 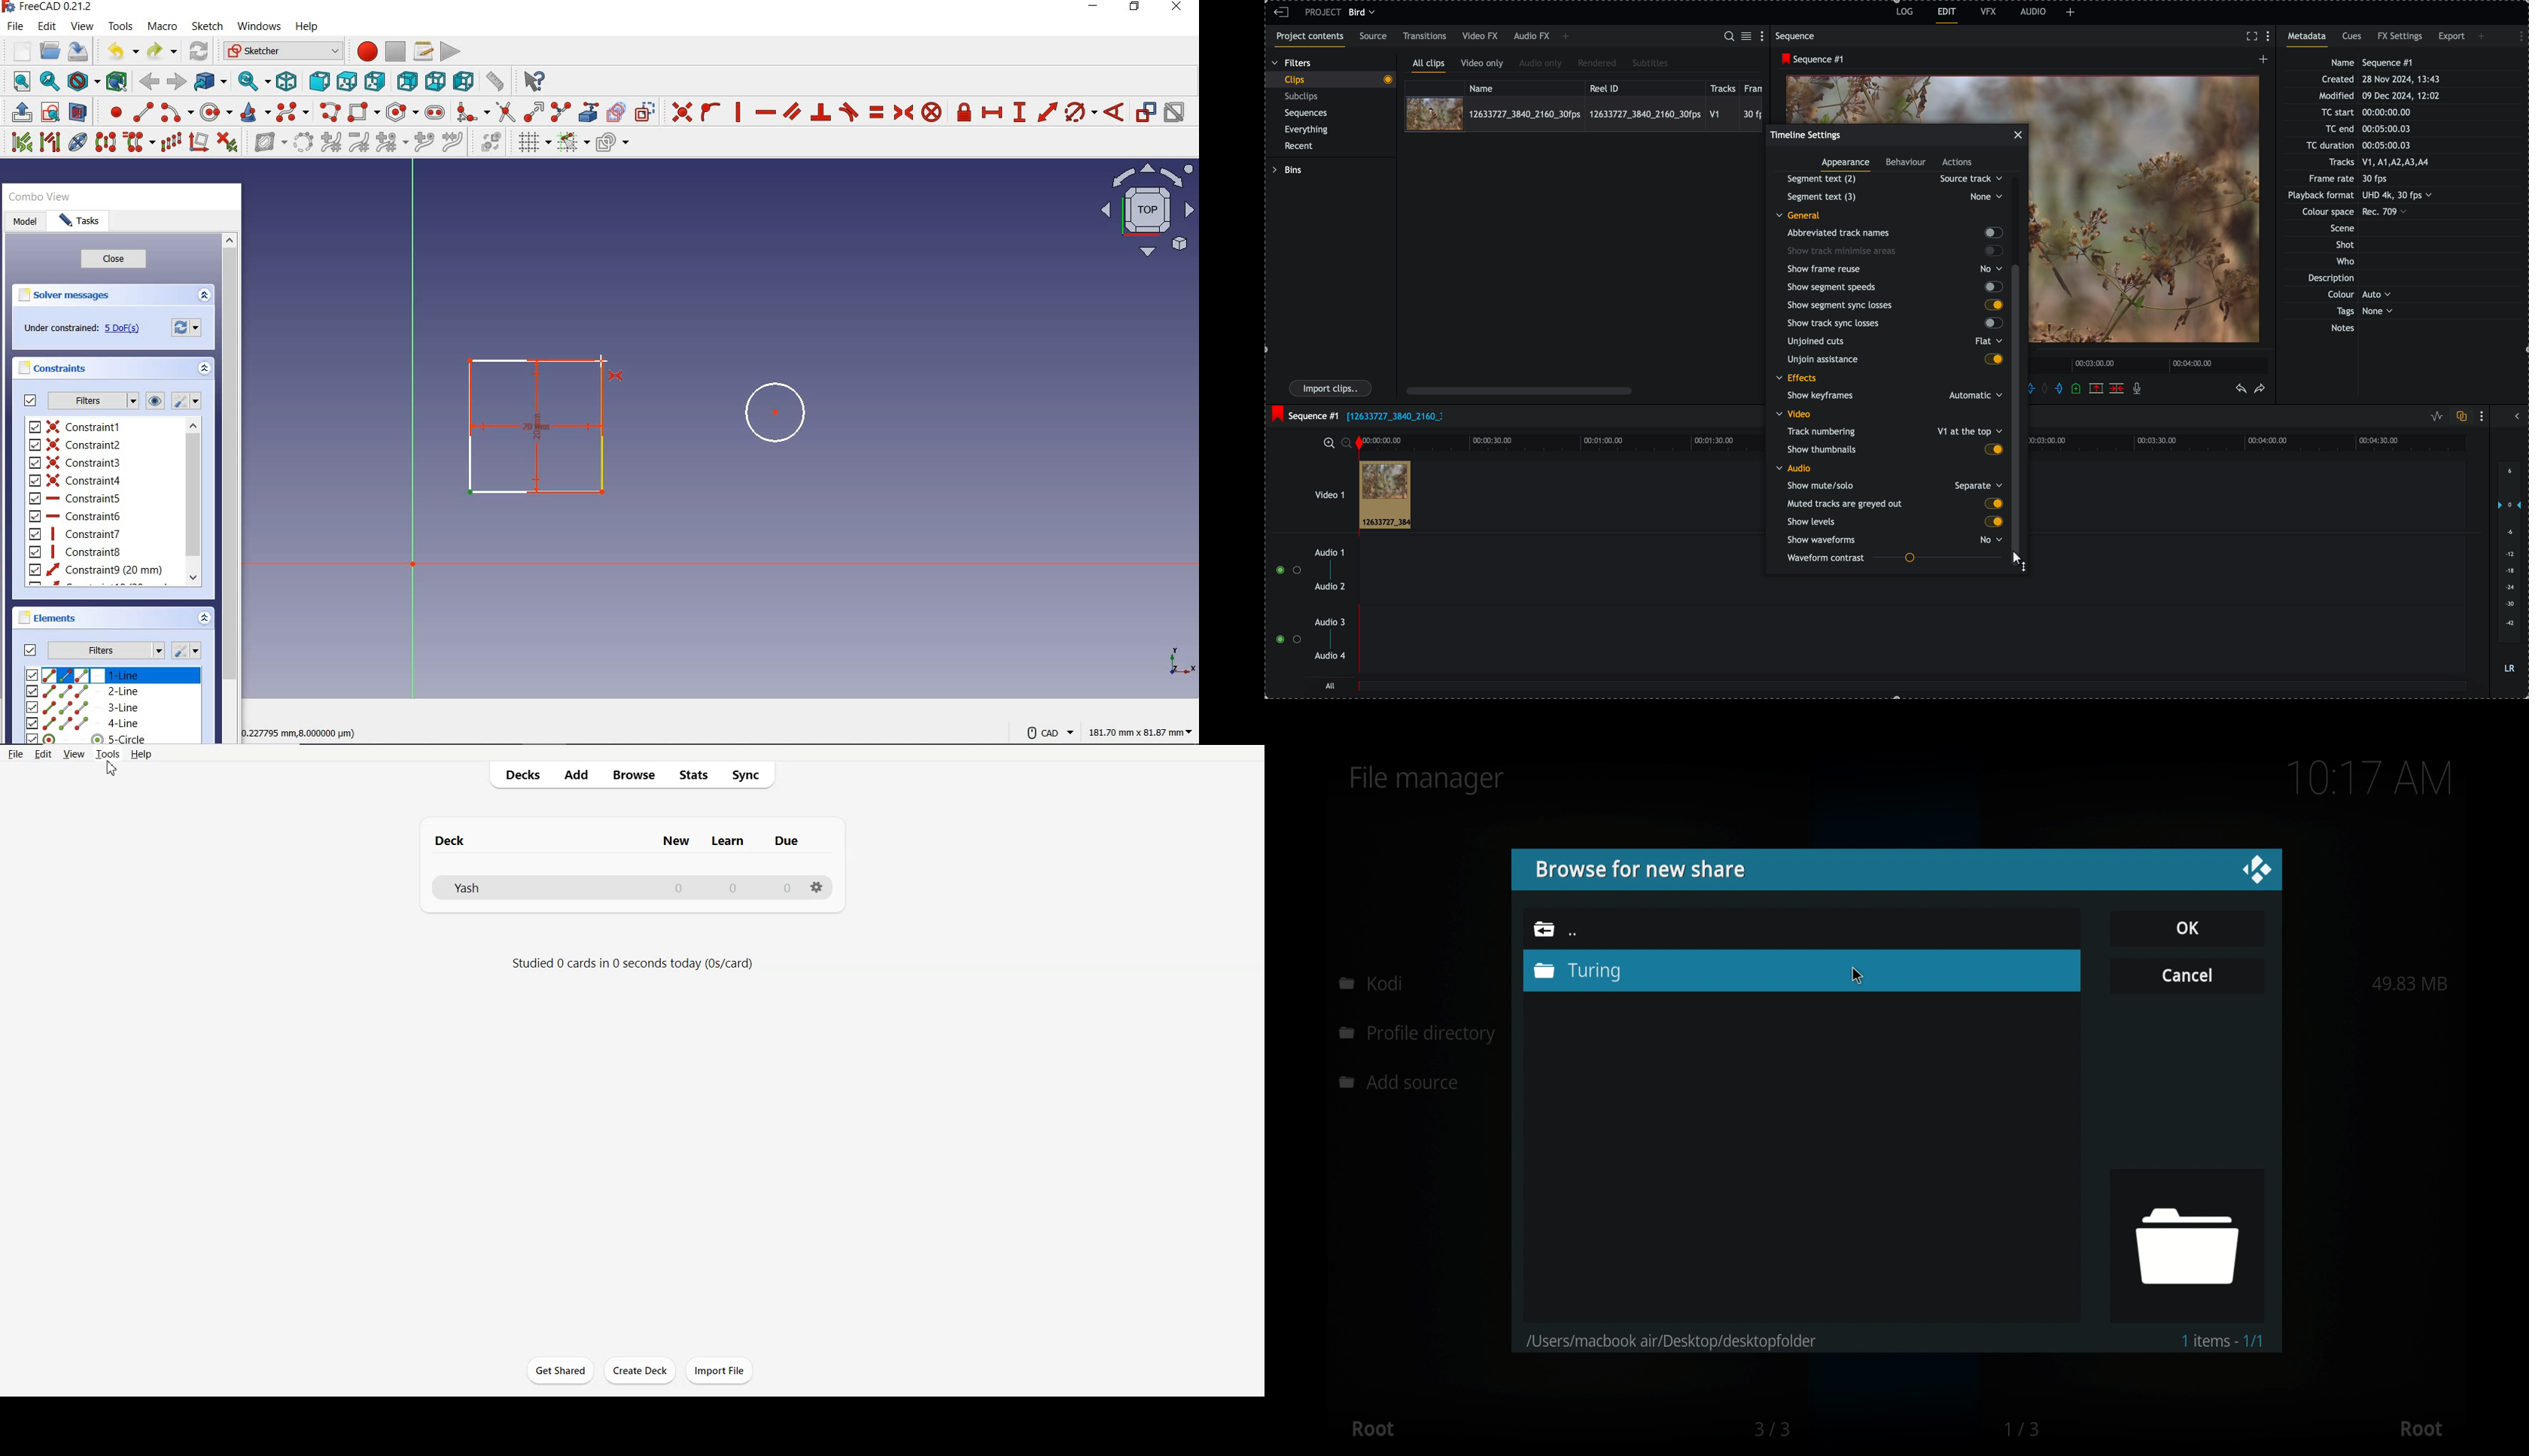 What do you see at coordinates (294, 111) in the screenshot?
I see `create B-spline` at bounding box center [294, 111].